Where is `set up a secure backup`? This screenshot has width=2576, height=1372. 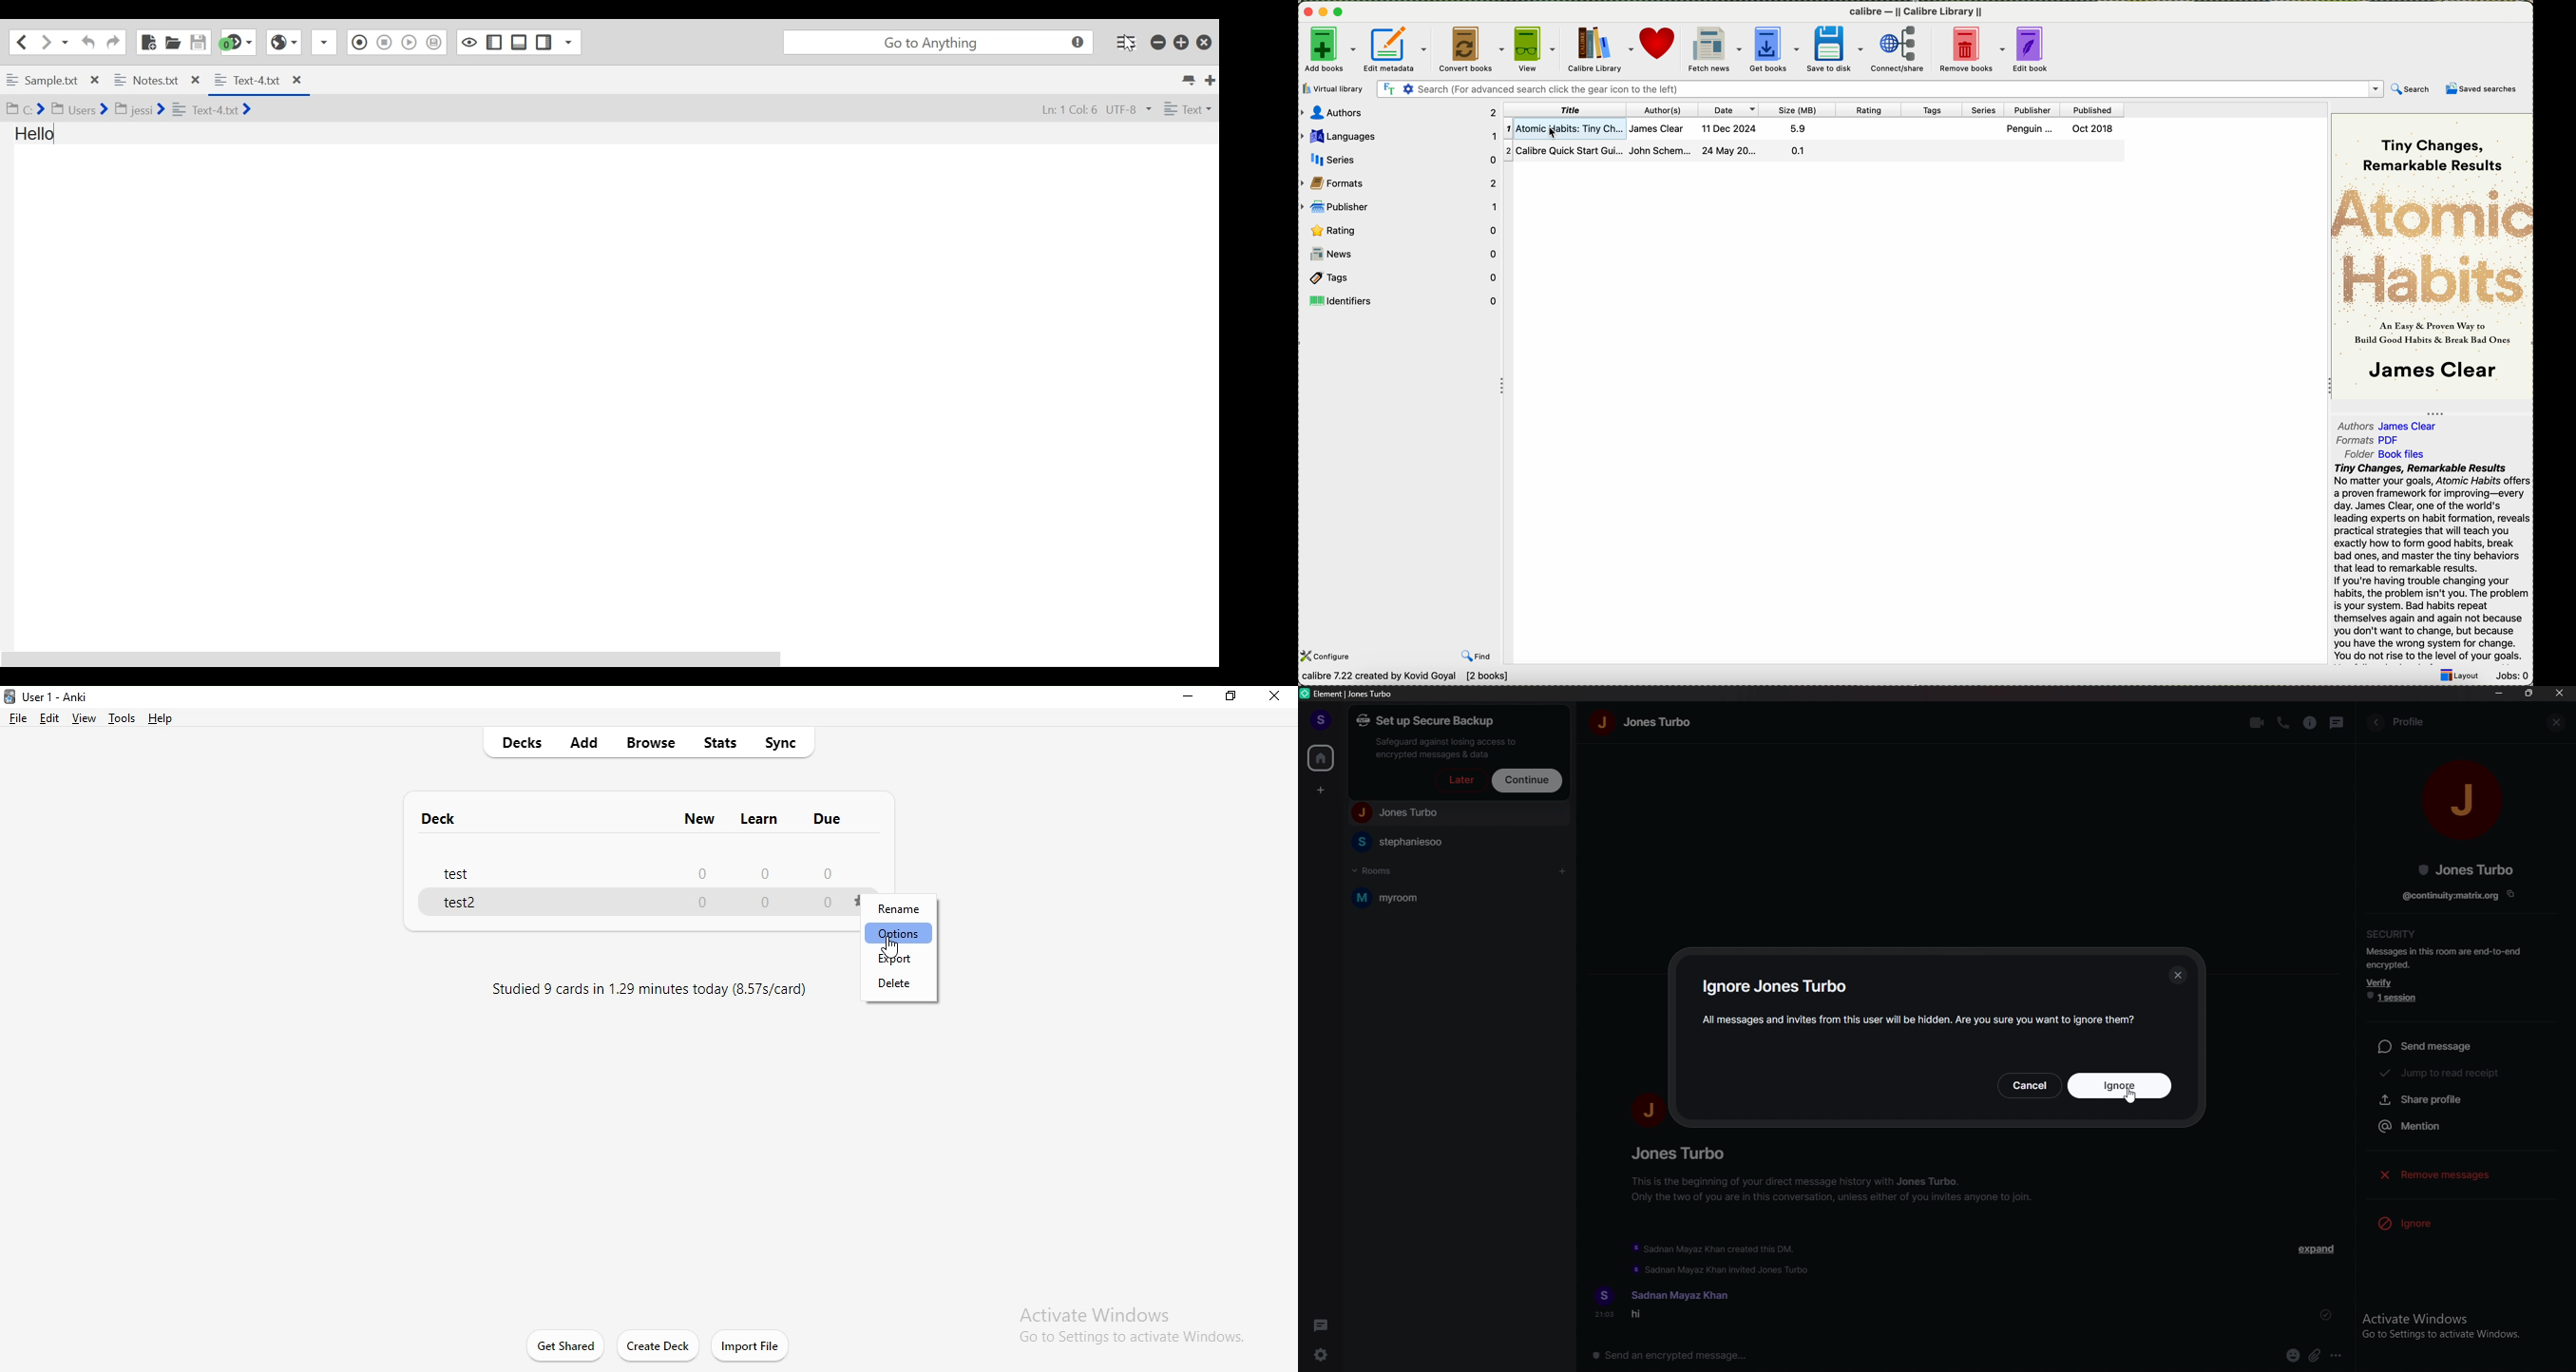 set up a secure backup is located at coordinates (1441, 736).